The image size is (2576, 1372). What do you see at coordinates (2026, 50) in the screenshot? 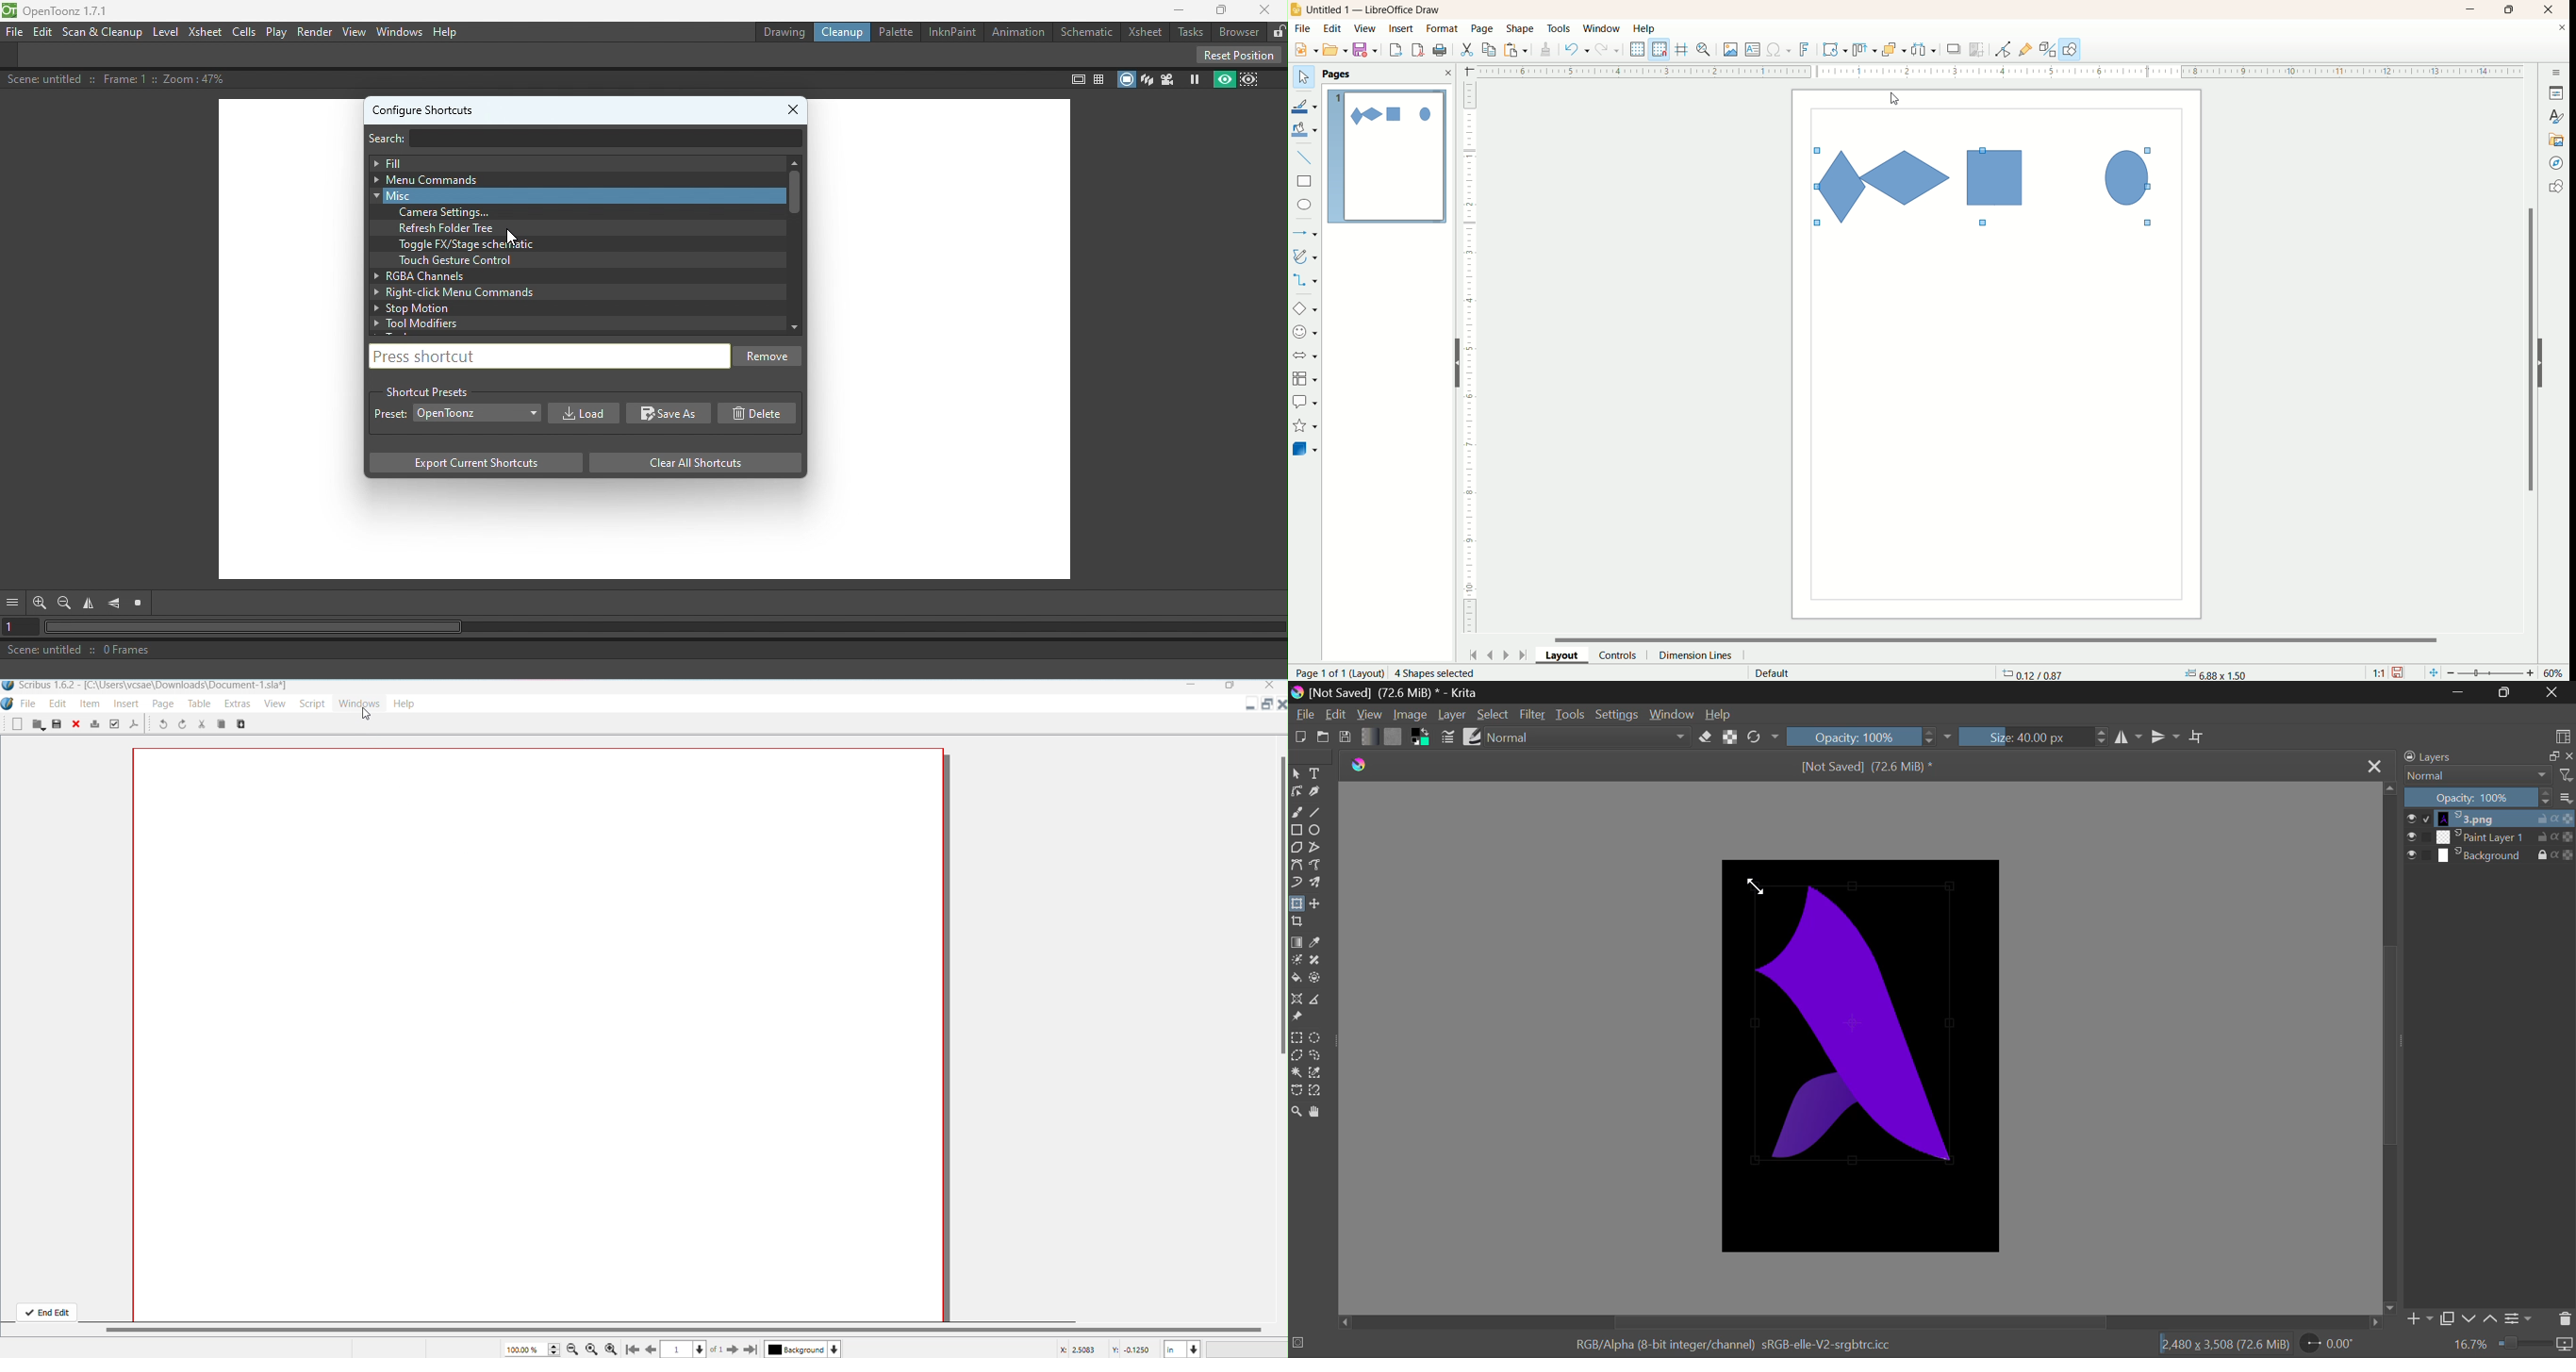
I see `gluepoint function` at bounding box center [2026, 50].